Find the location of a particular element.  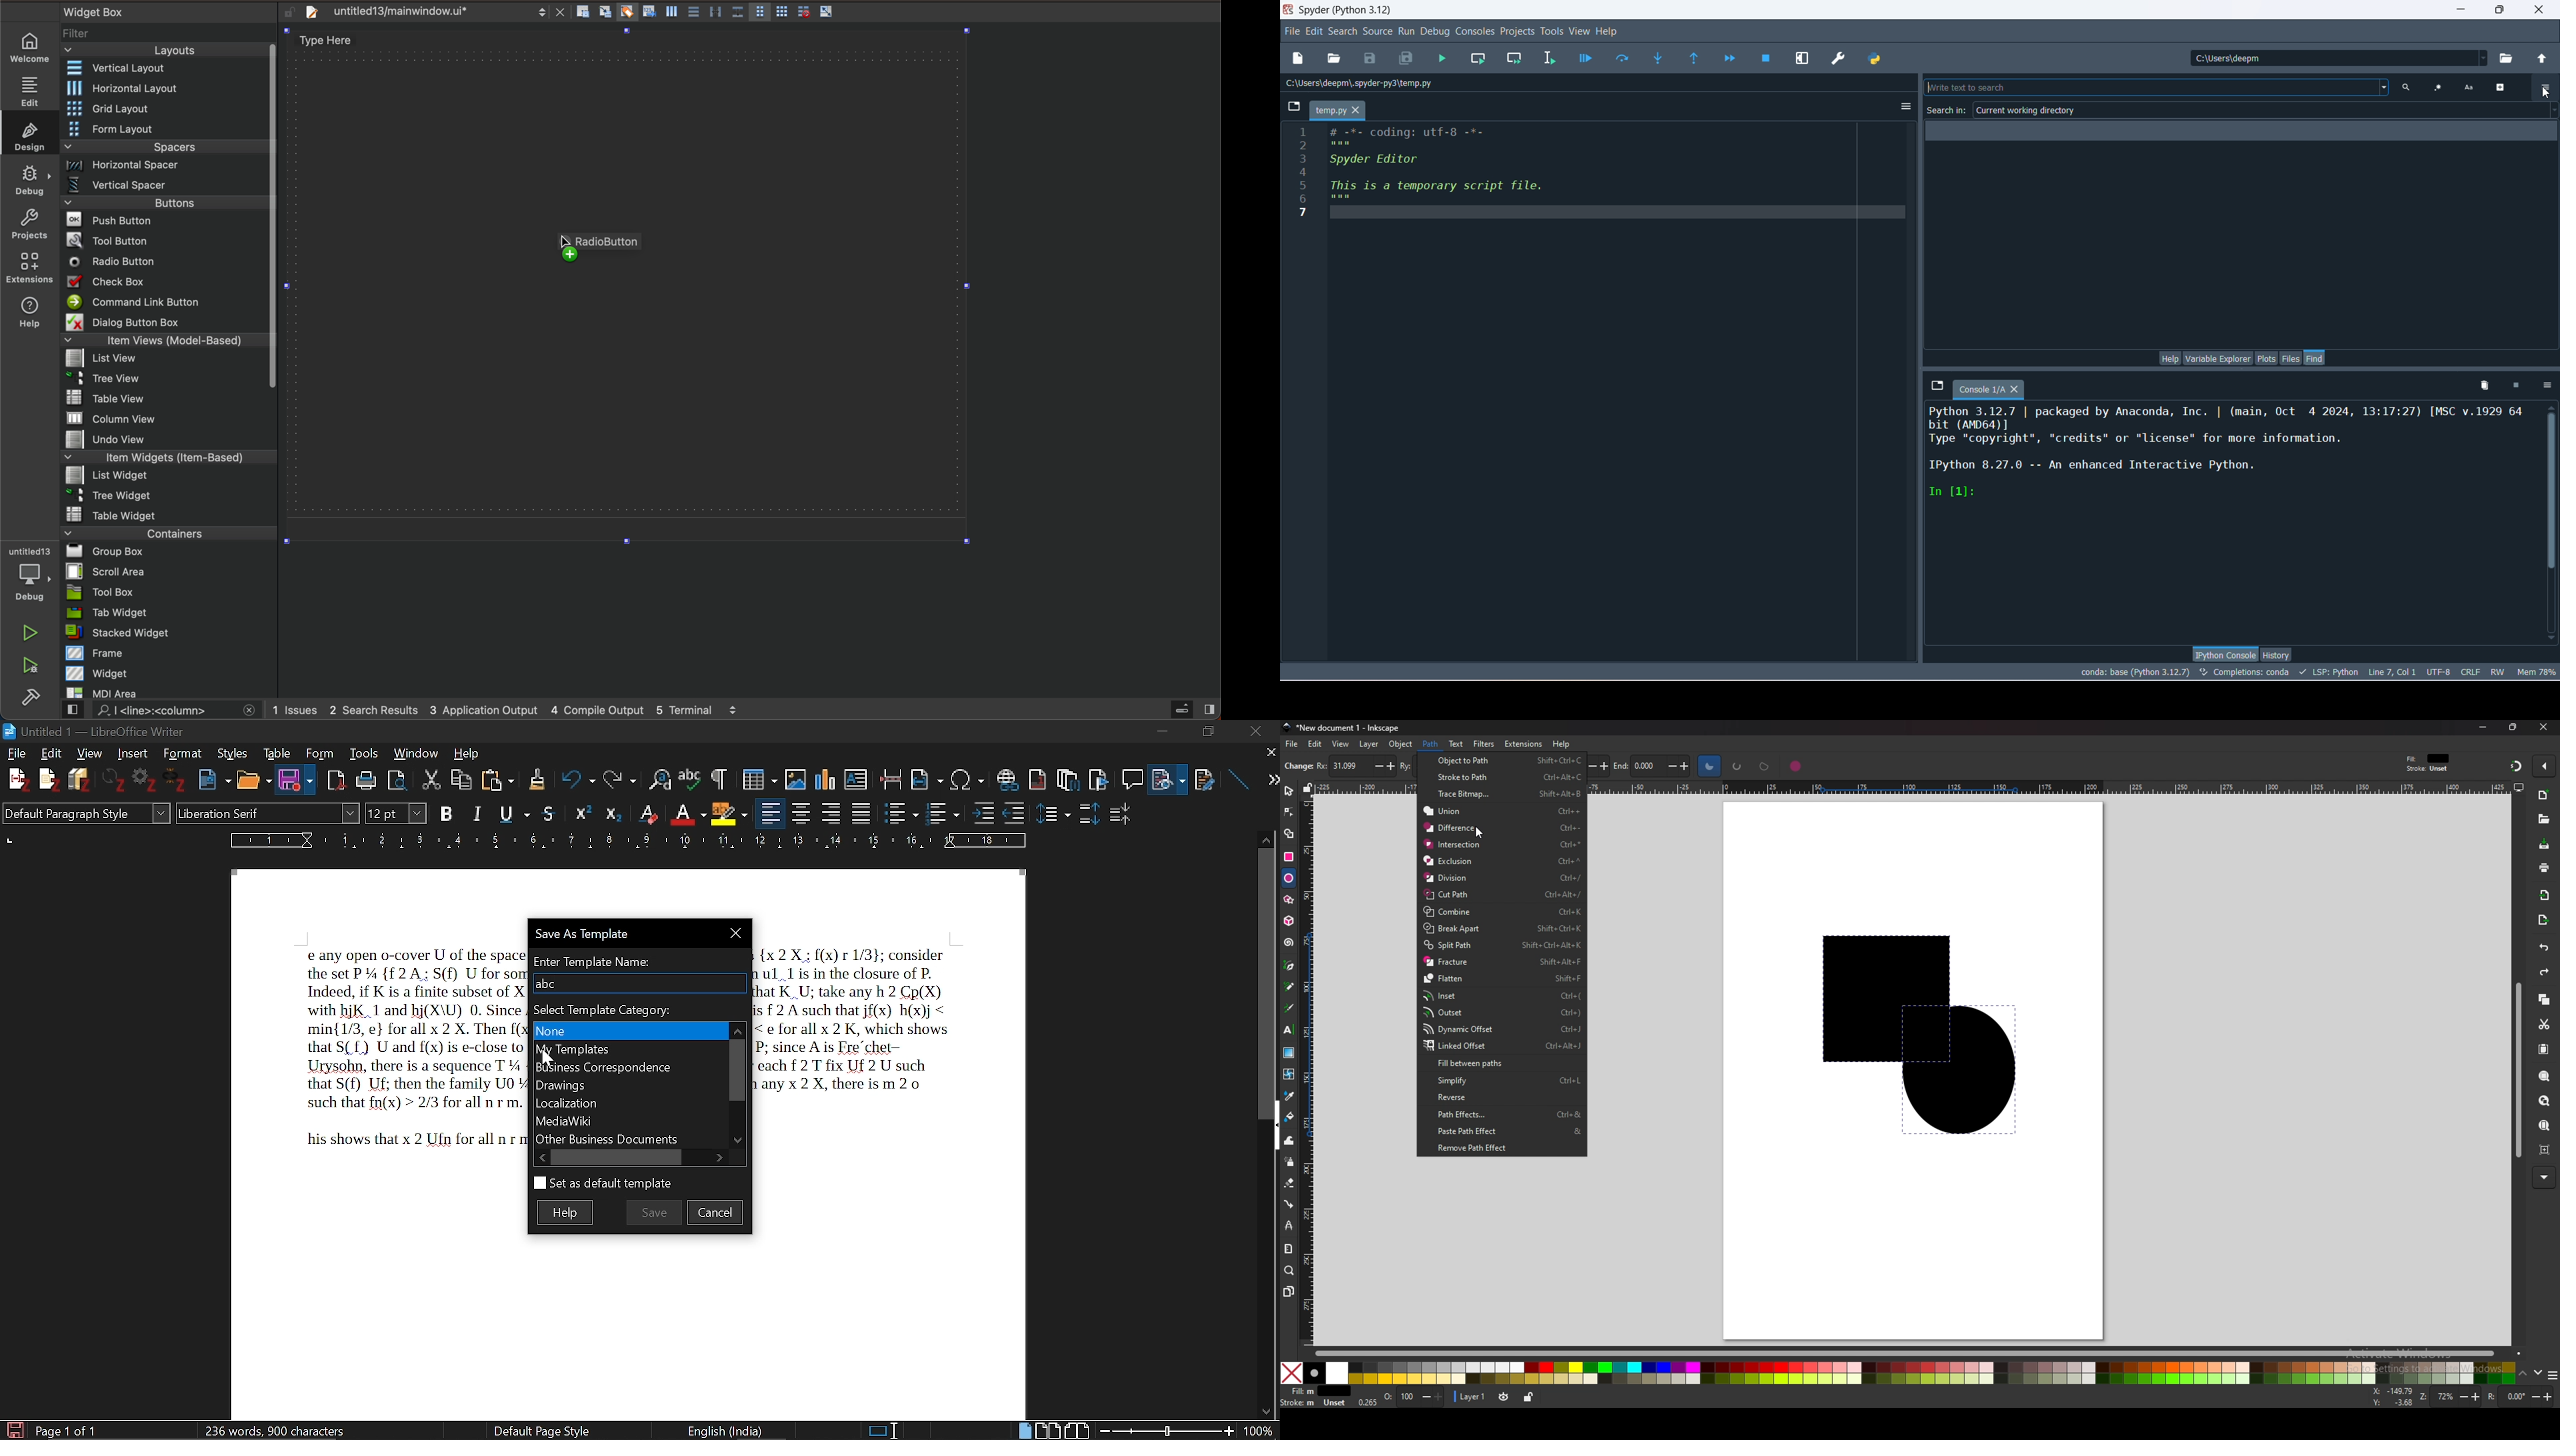

search is located at coordinates (1344, 33).